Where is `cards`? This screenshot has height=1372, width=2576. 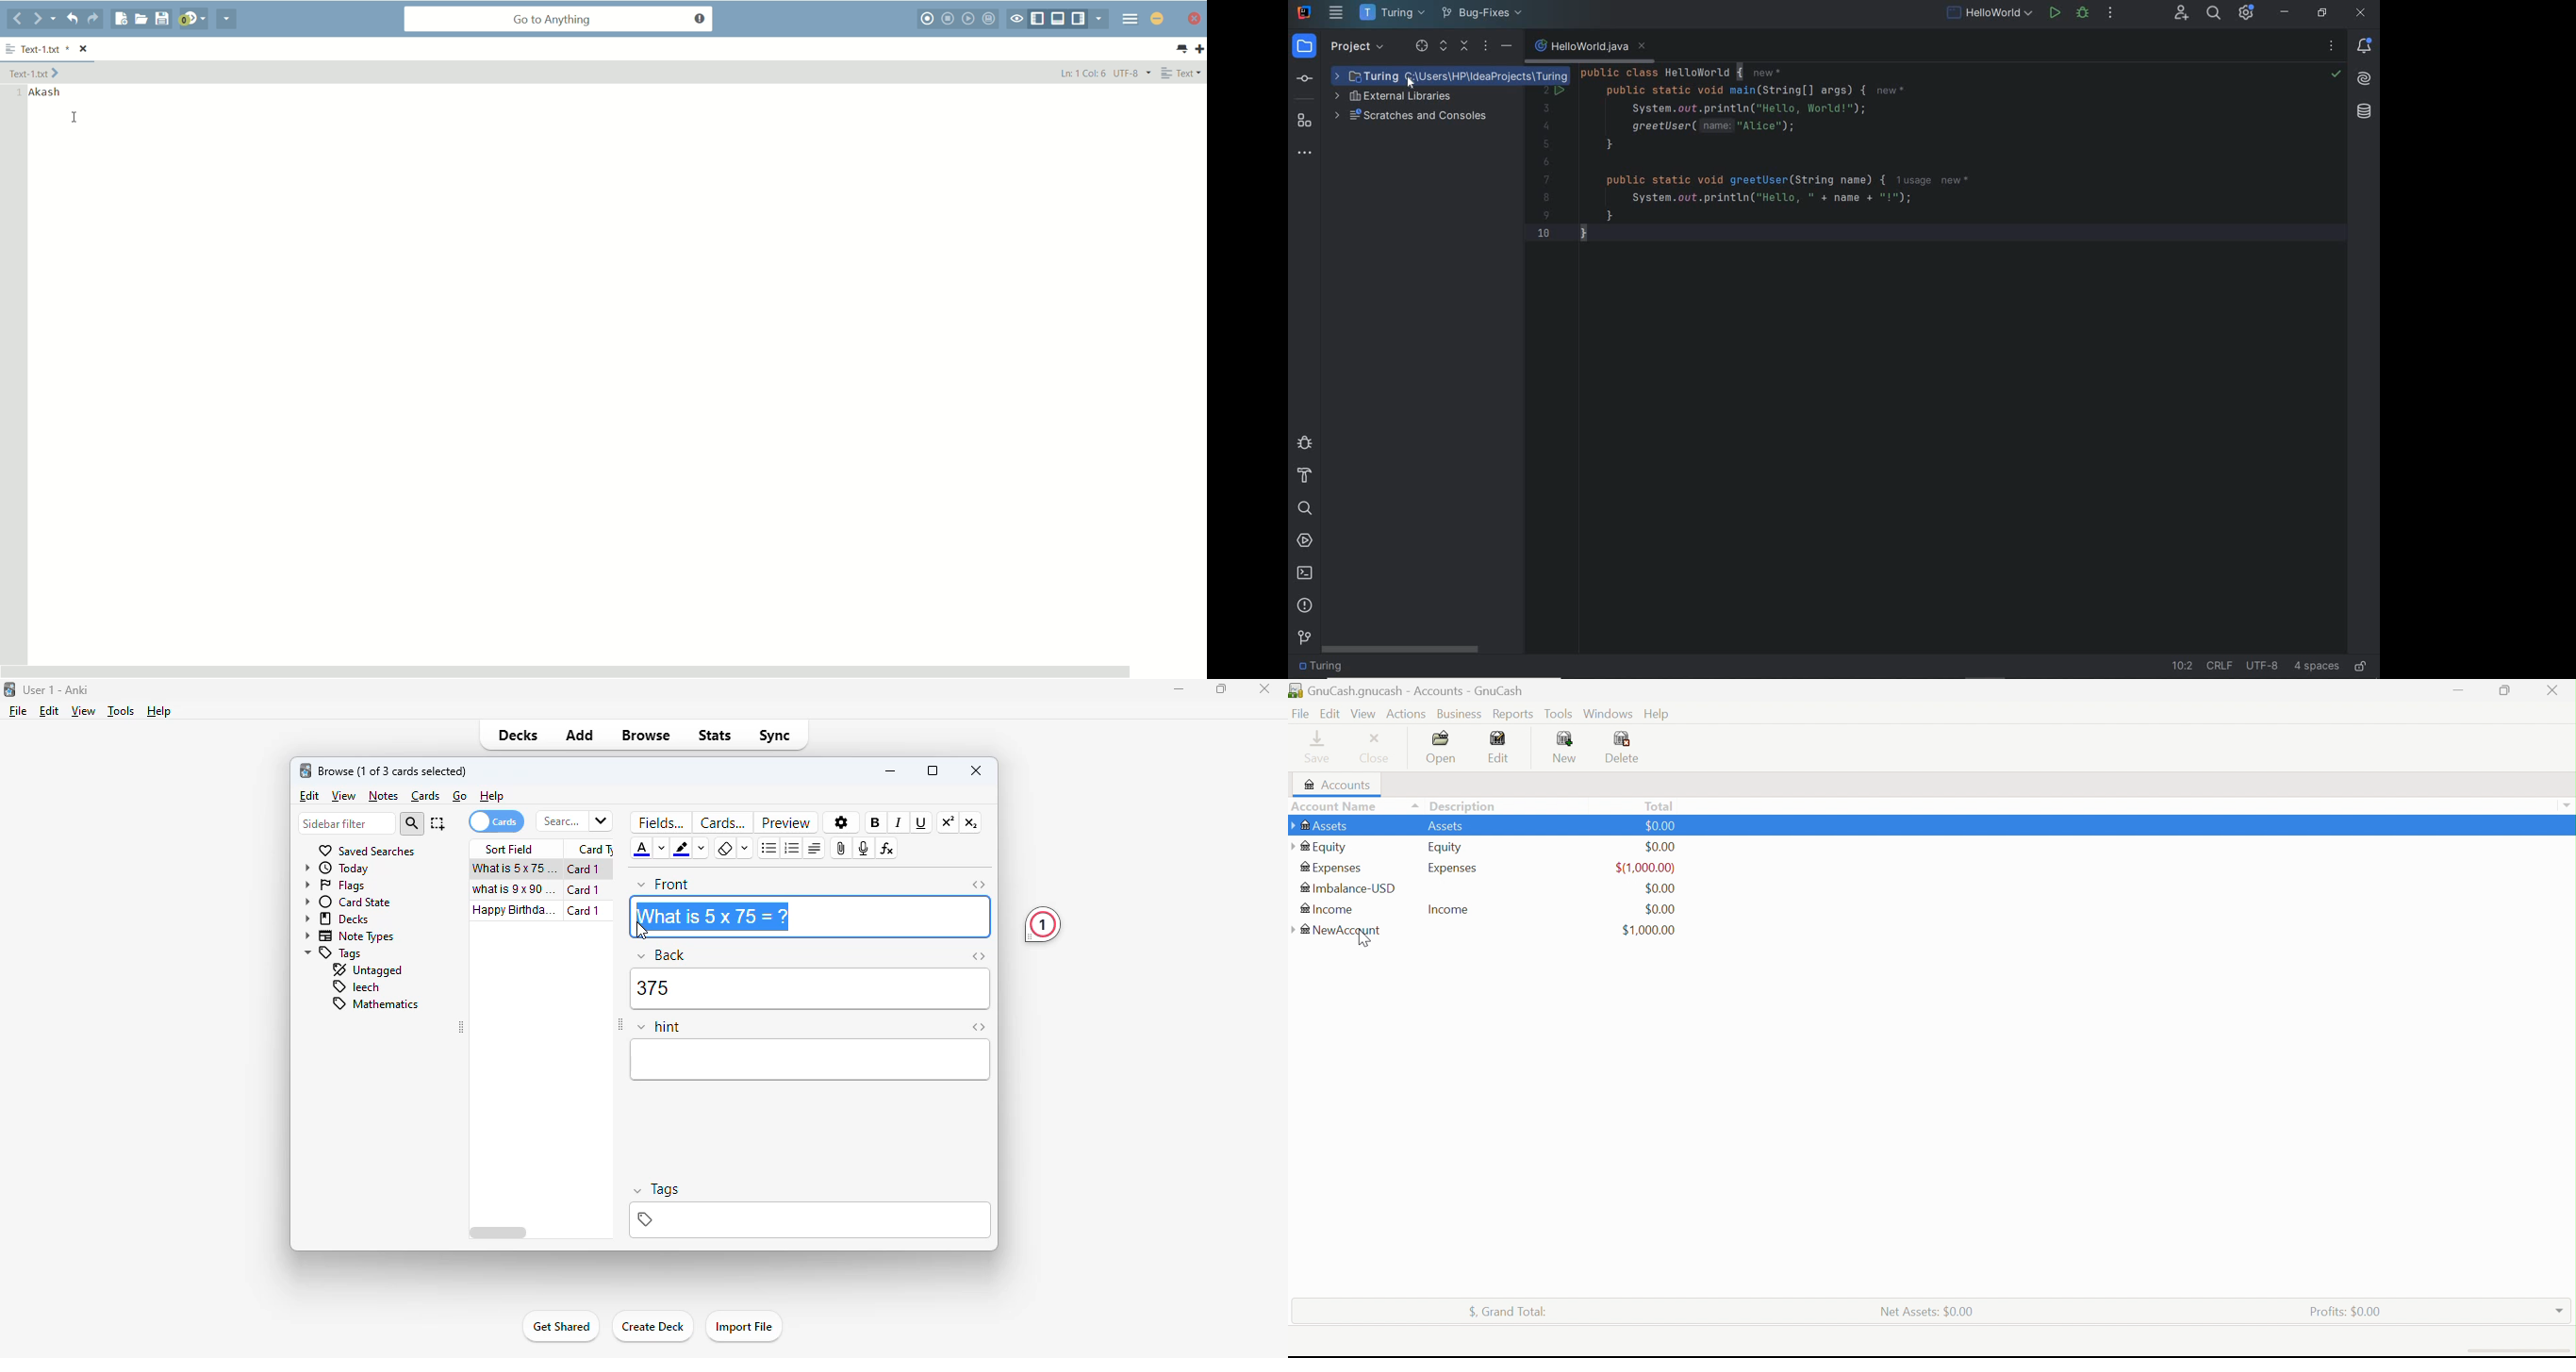 cards is located at coordinates (497, 821).